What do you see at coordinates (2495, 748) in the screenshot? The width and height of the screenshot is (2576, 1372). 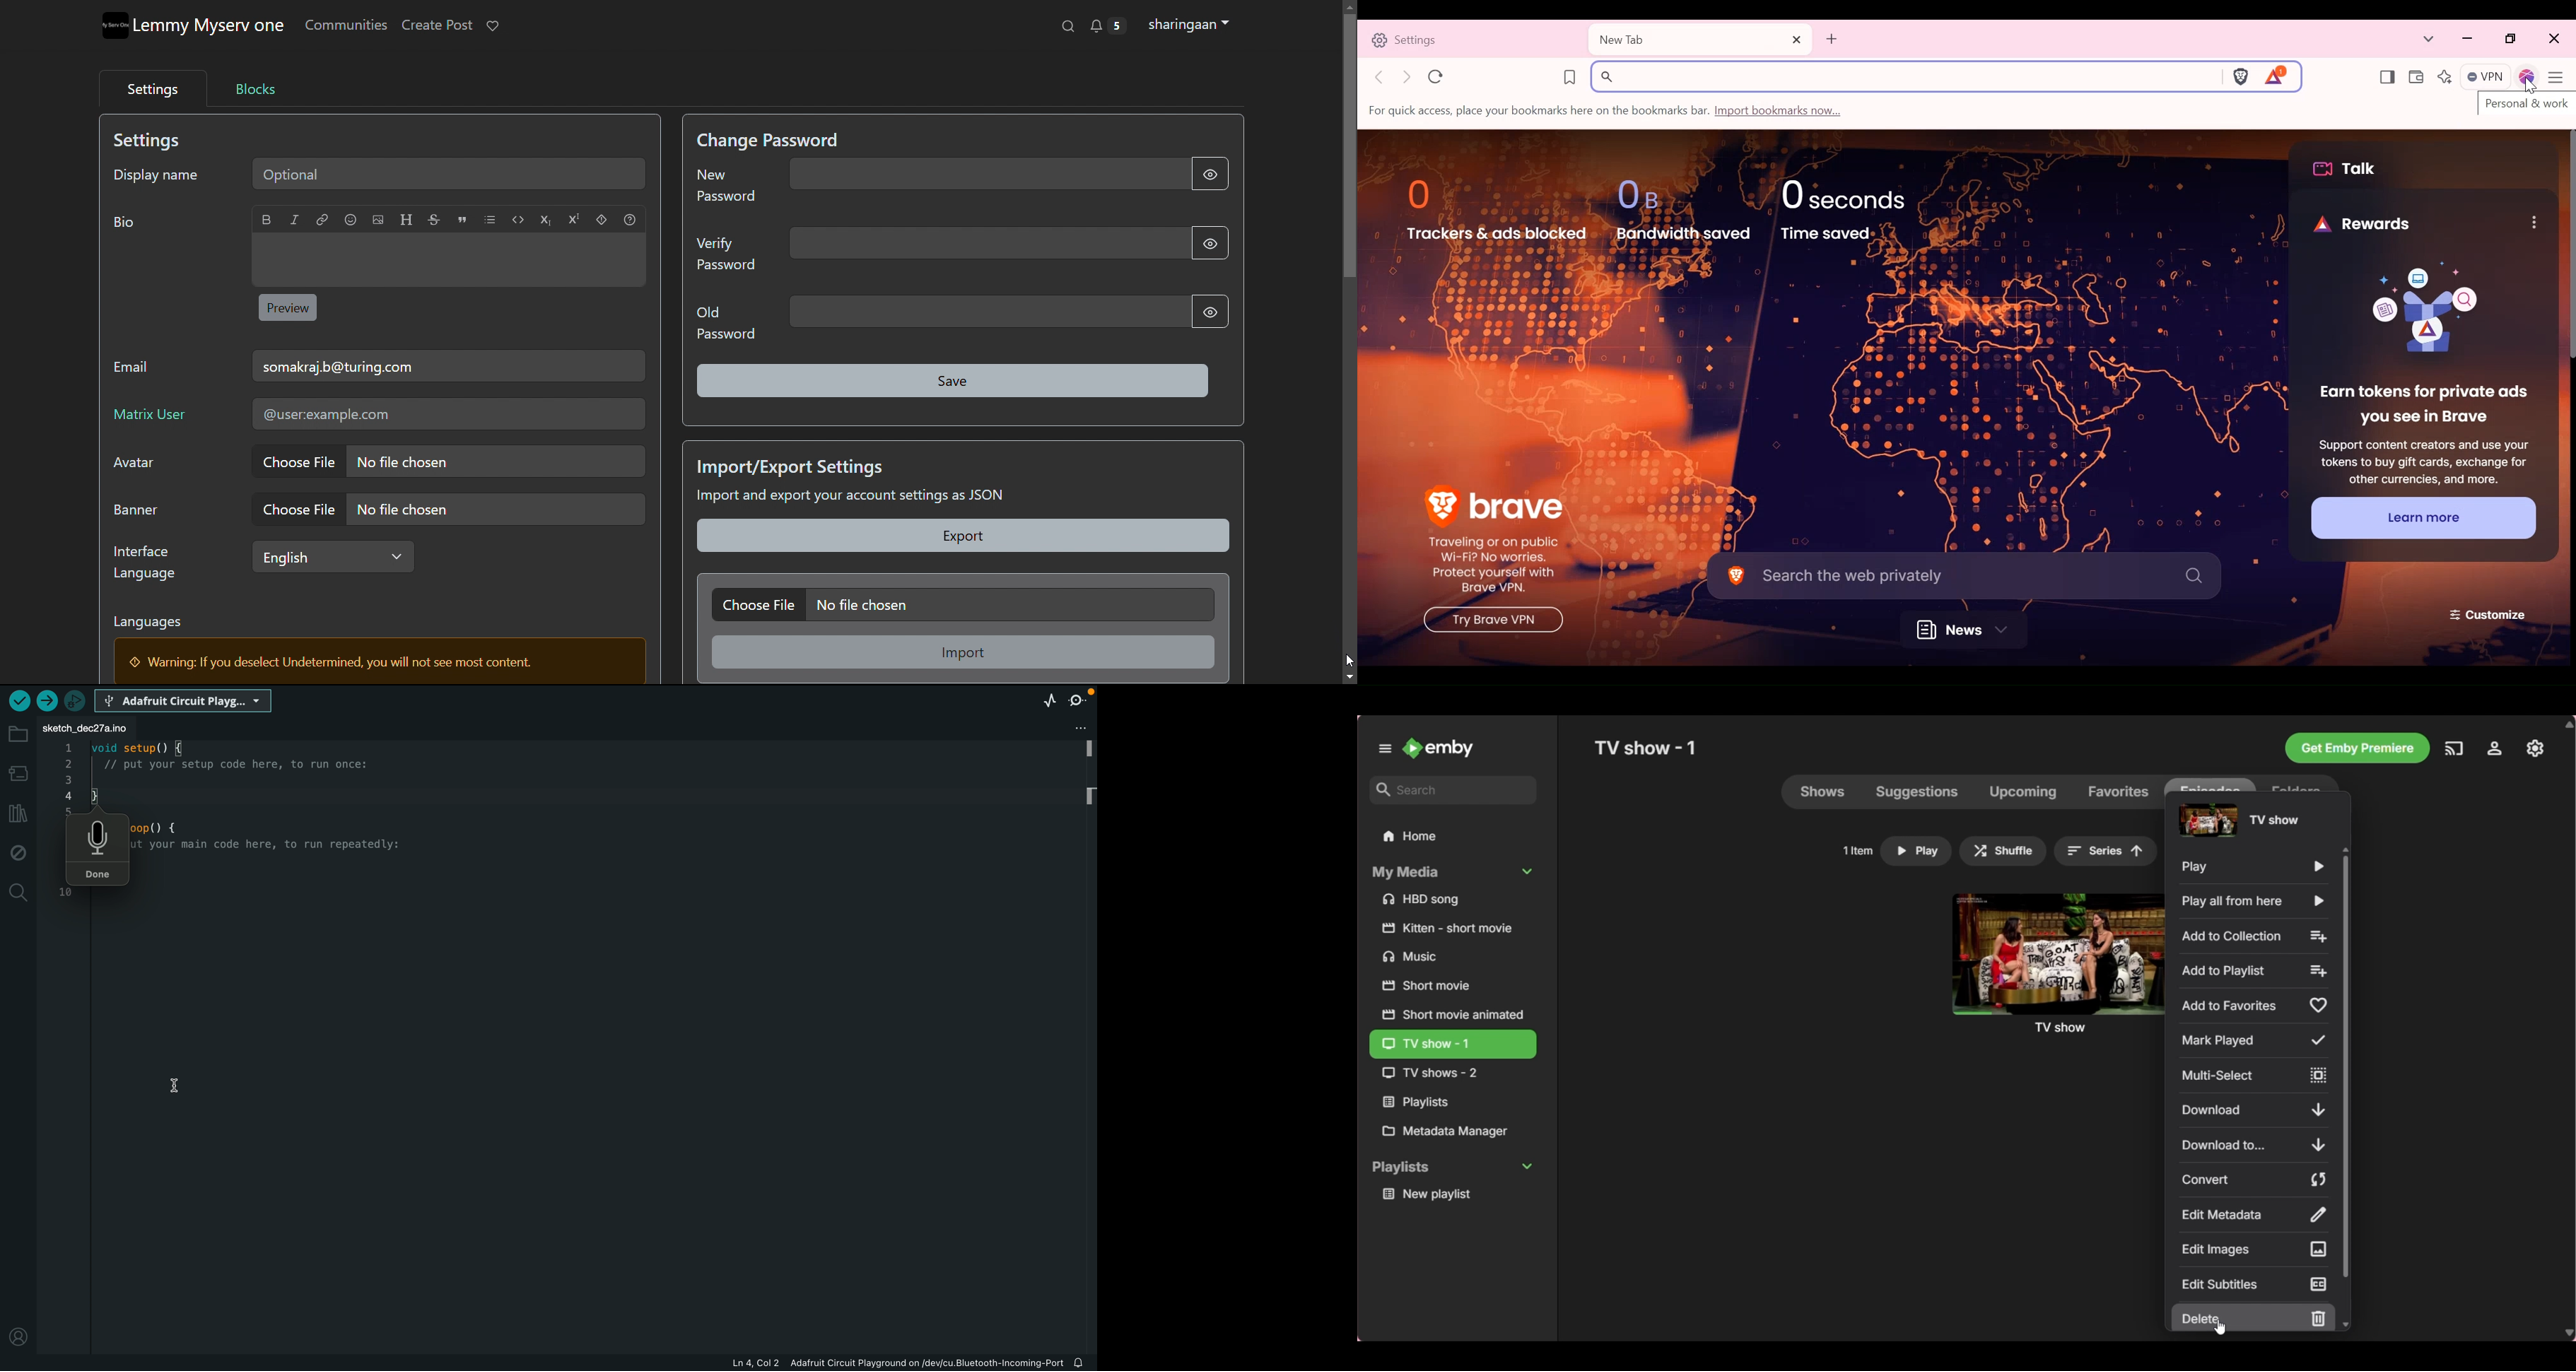 I see `Settings` at bounding box center [2495, 748].